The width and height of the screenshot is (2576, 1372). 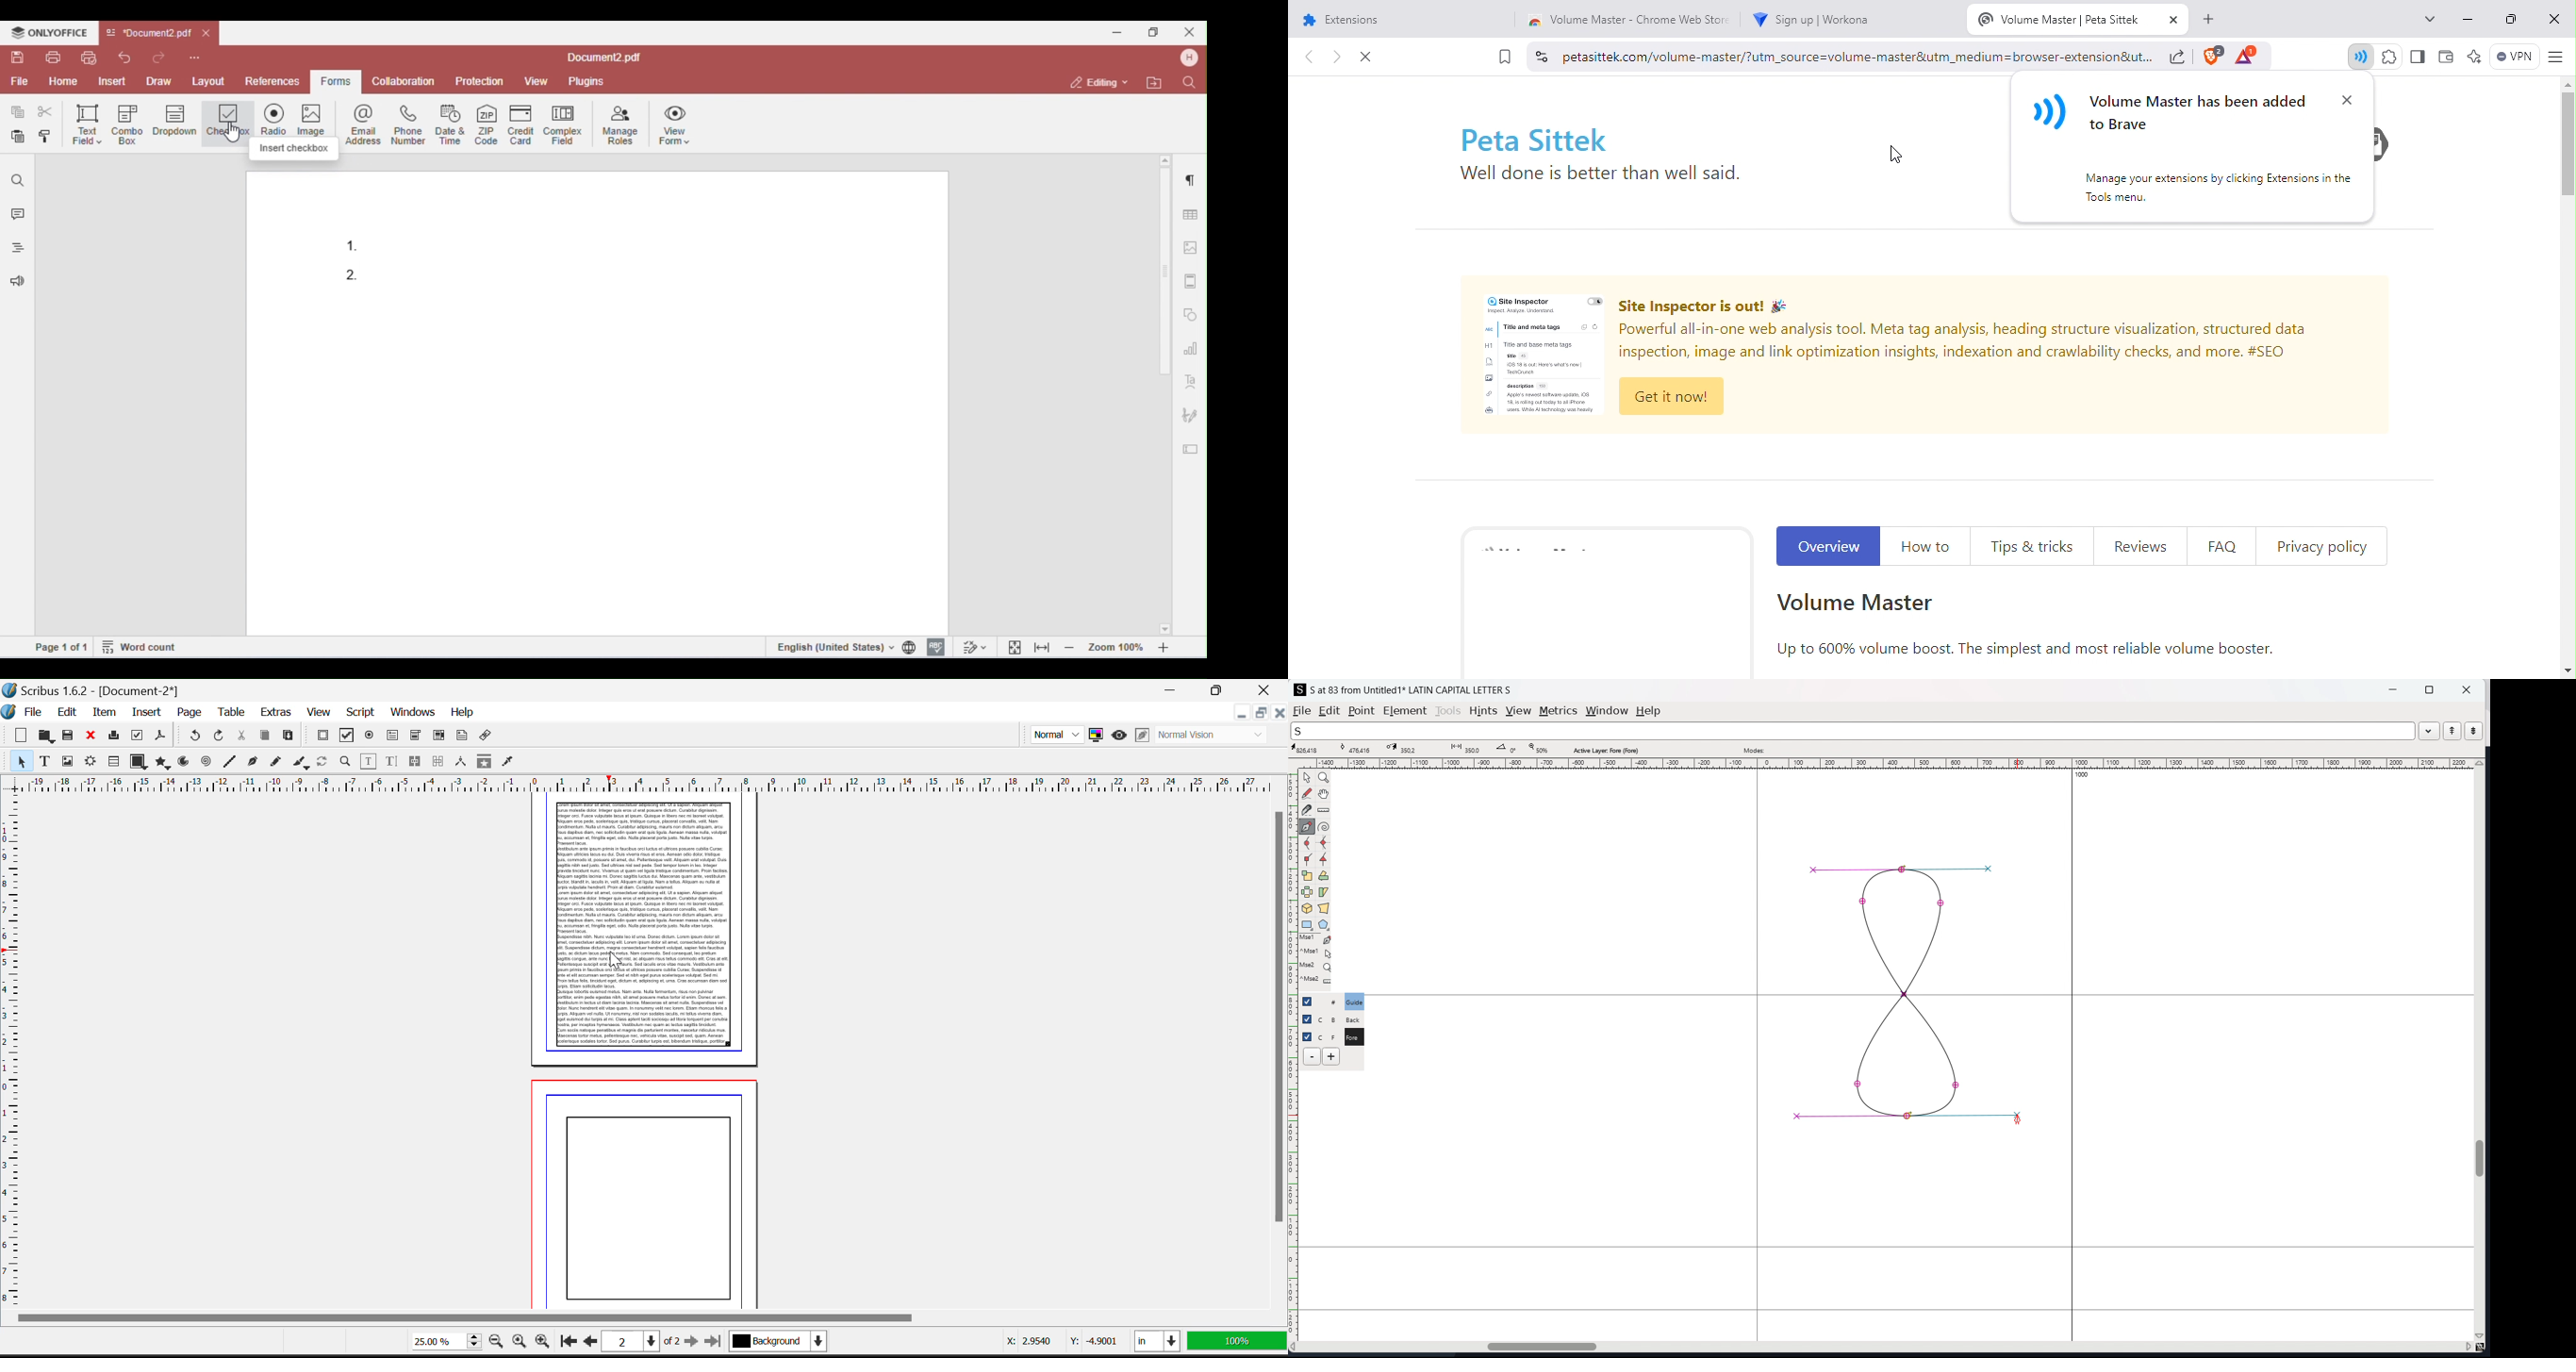 I want to click on Link Annotation, so click(x=488, y=737).